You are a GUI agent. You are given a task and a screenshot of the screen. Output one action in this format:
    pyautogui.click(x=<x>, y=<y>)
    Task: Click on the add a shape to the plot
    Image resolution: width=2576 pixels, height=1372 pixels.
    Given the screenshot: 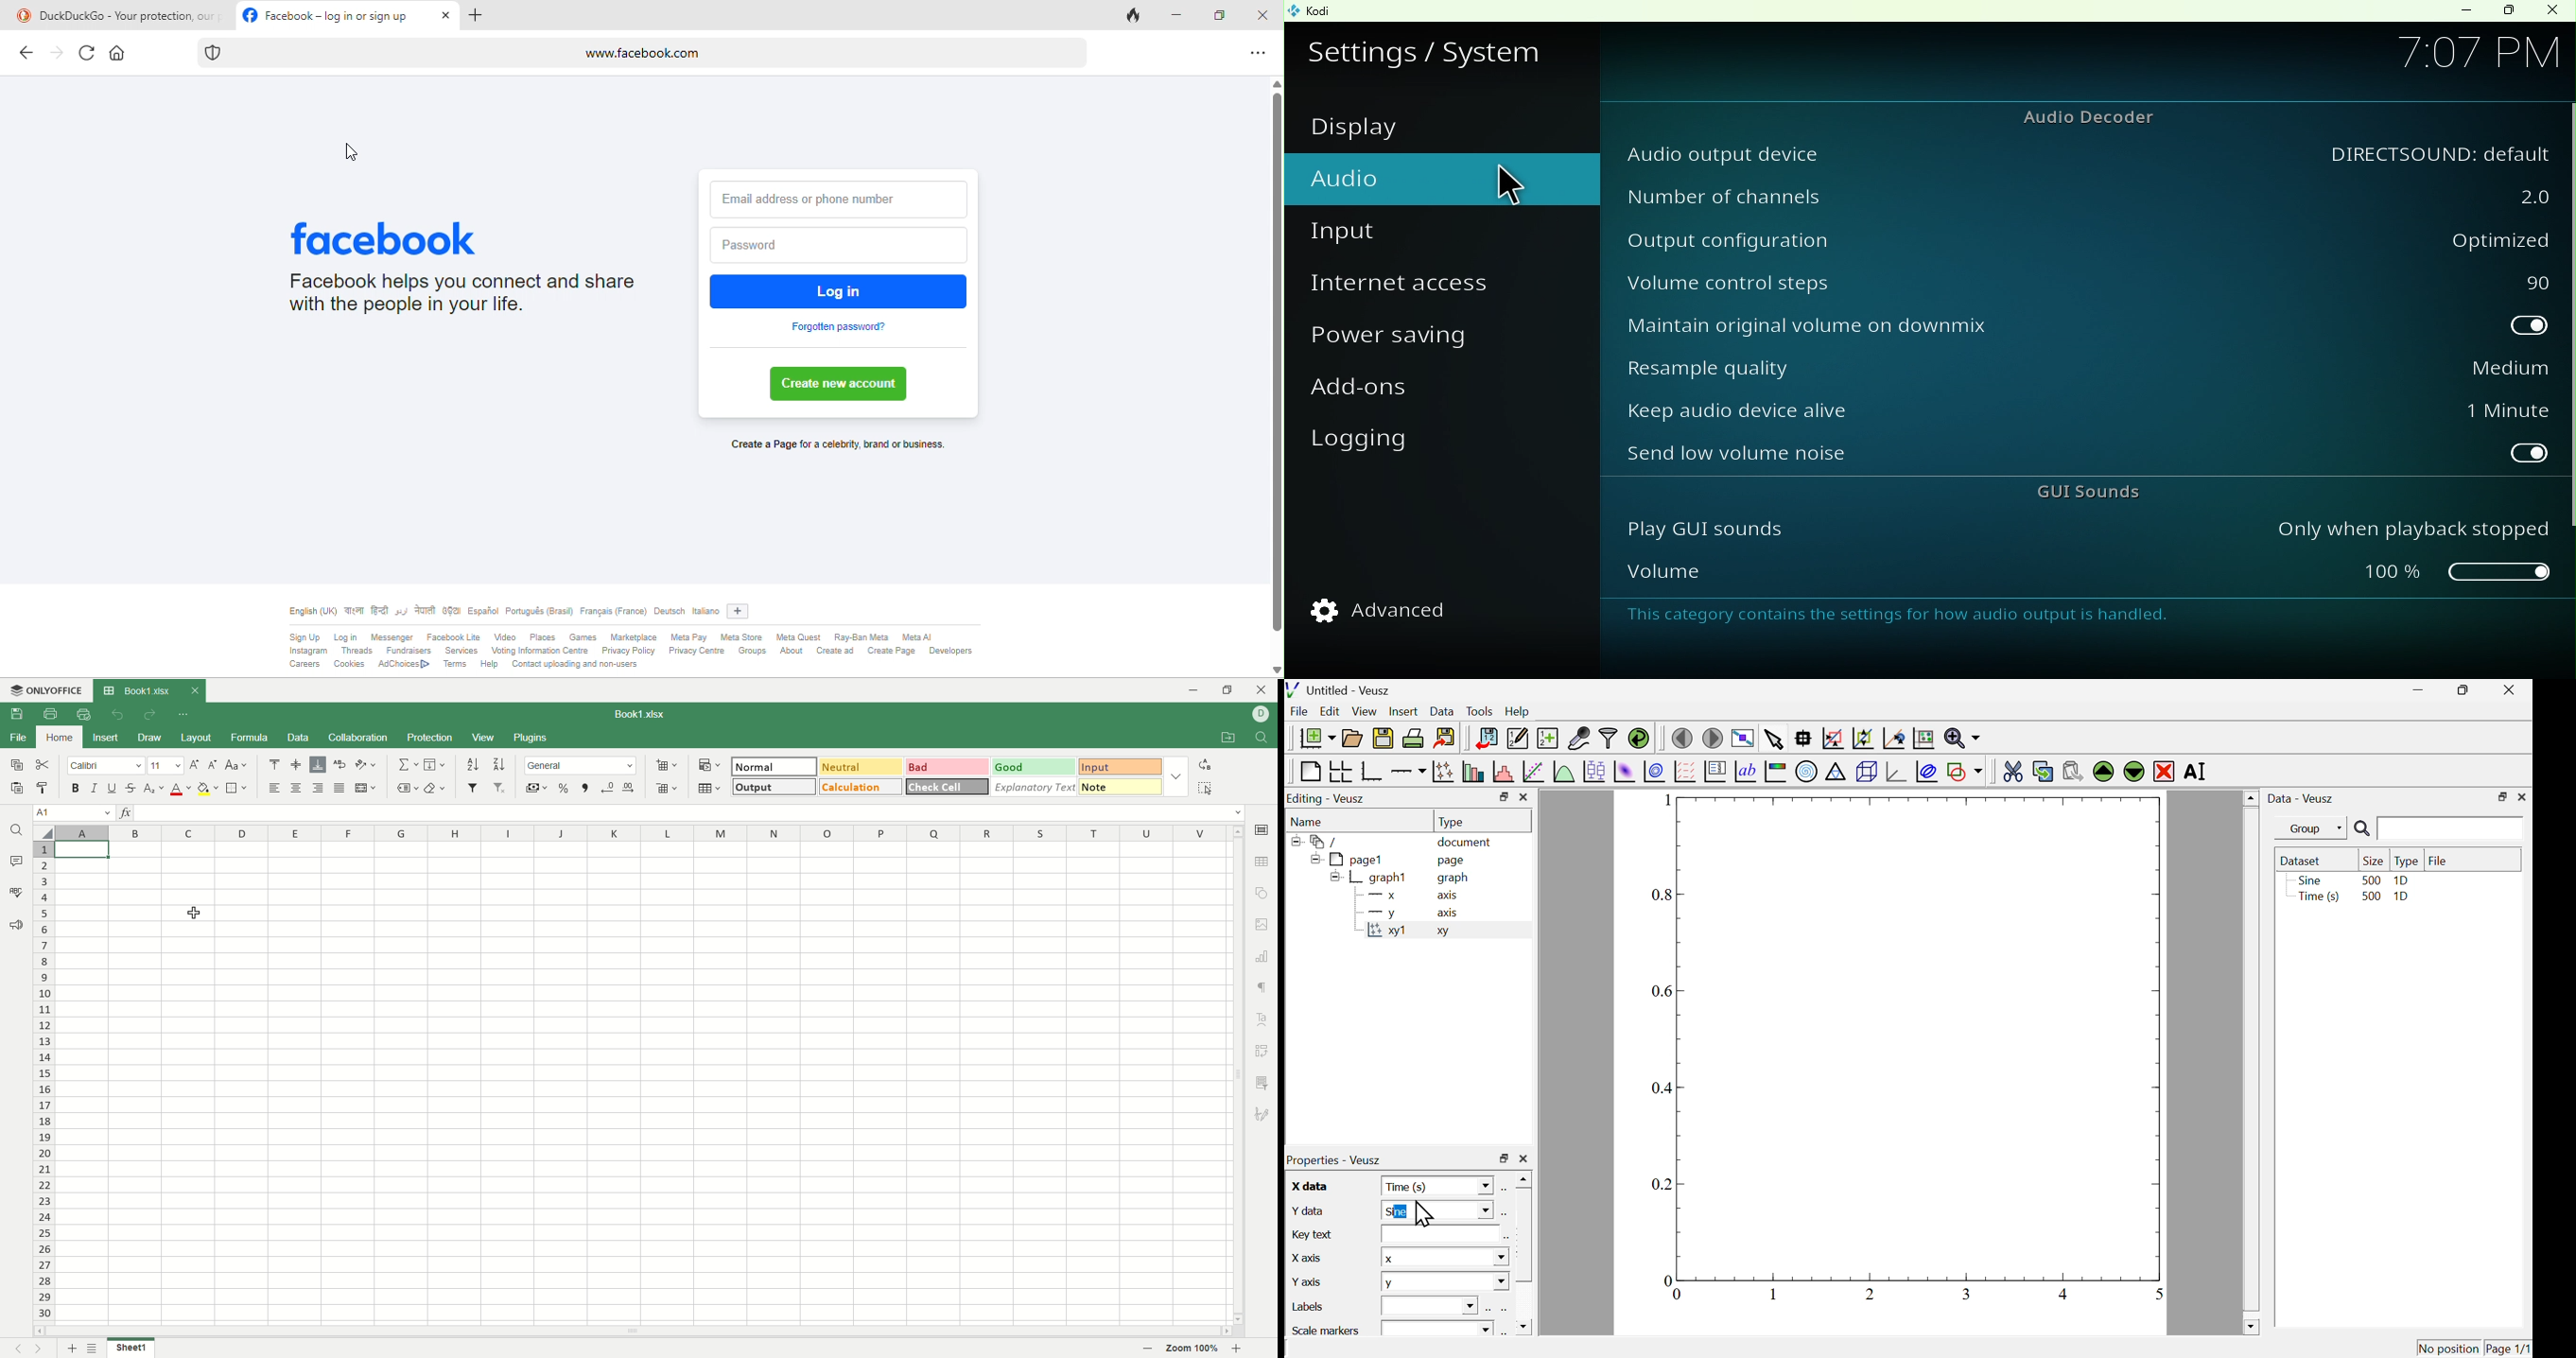 What is the action you would take?
    pyautogui.click(x=1965, y=771)
    